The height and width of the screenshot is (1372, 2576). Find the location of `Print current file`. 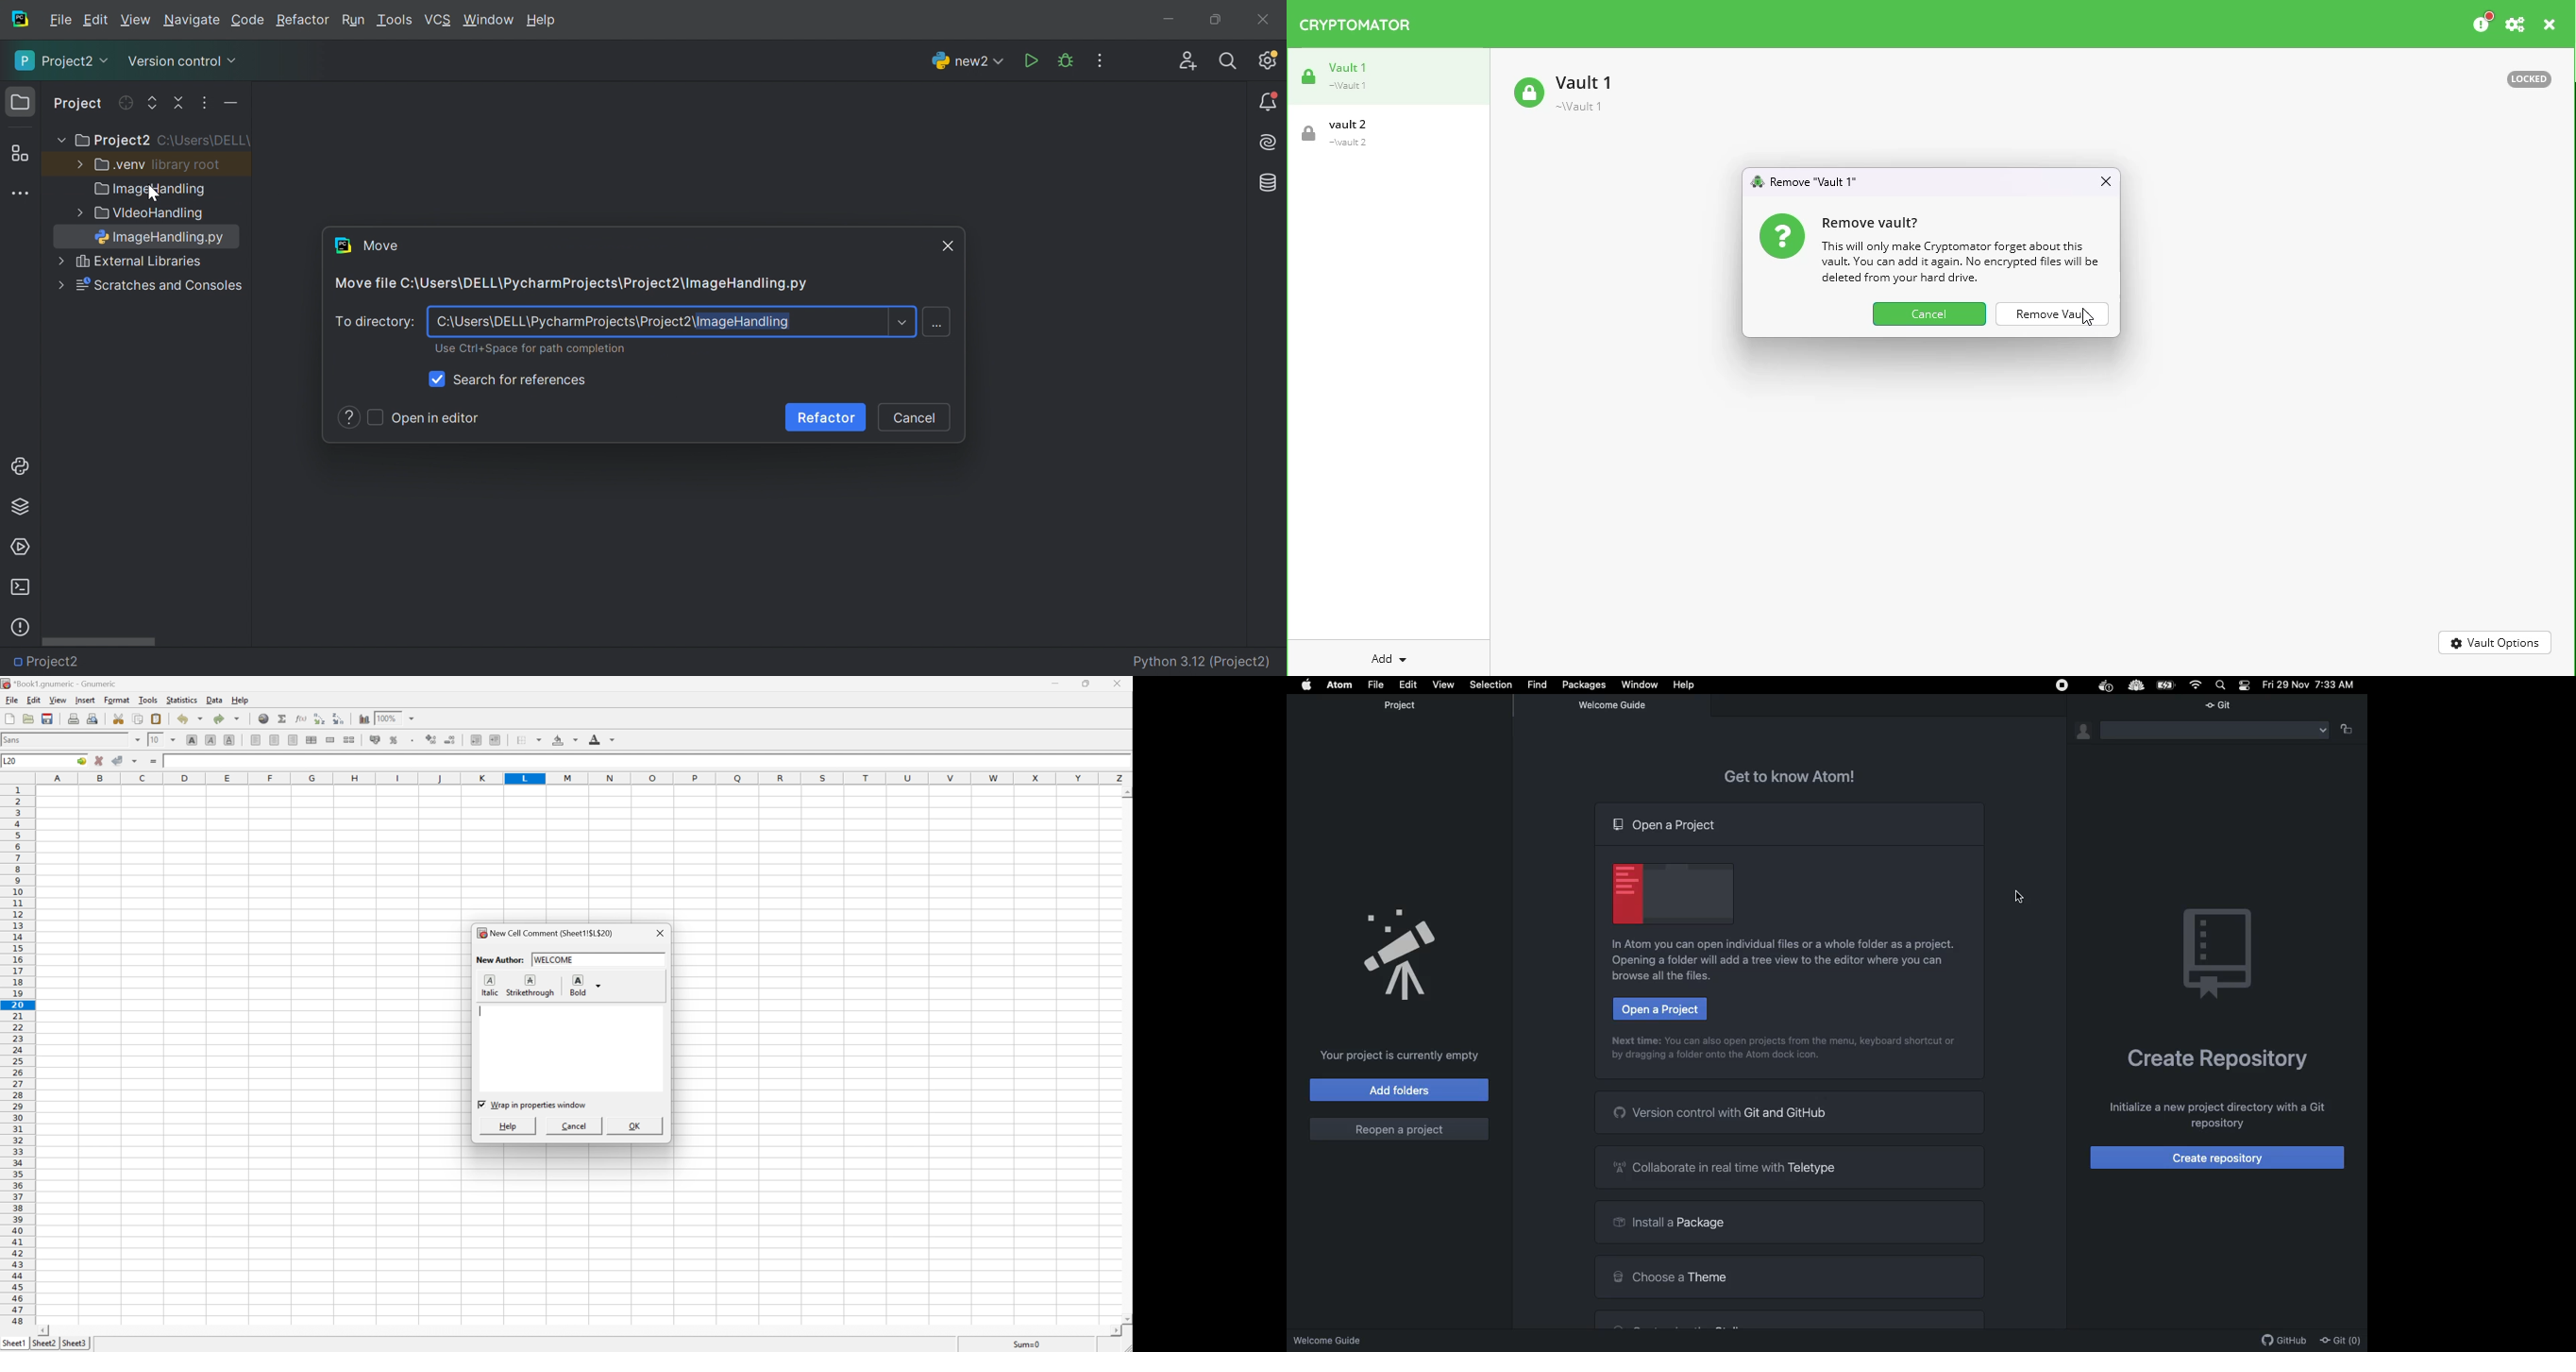

Print current file is located at coordinates (74, 719).